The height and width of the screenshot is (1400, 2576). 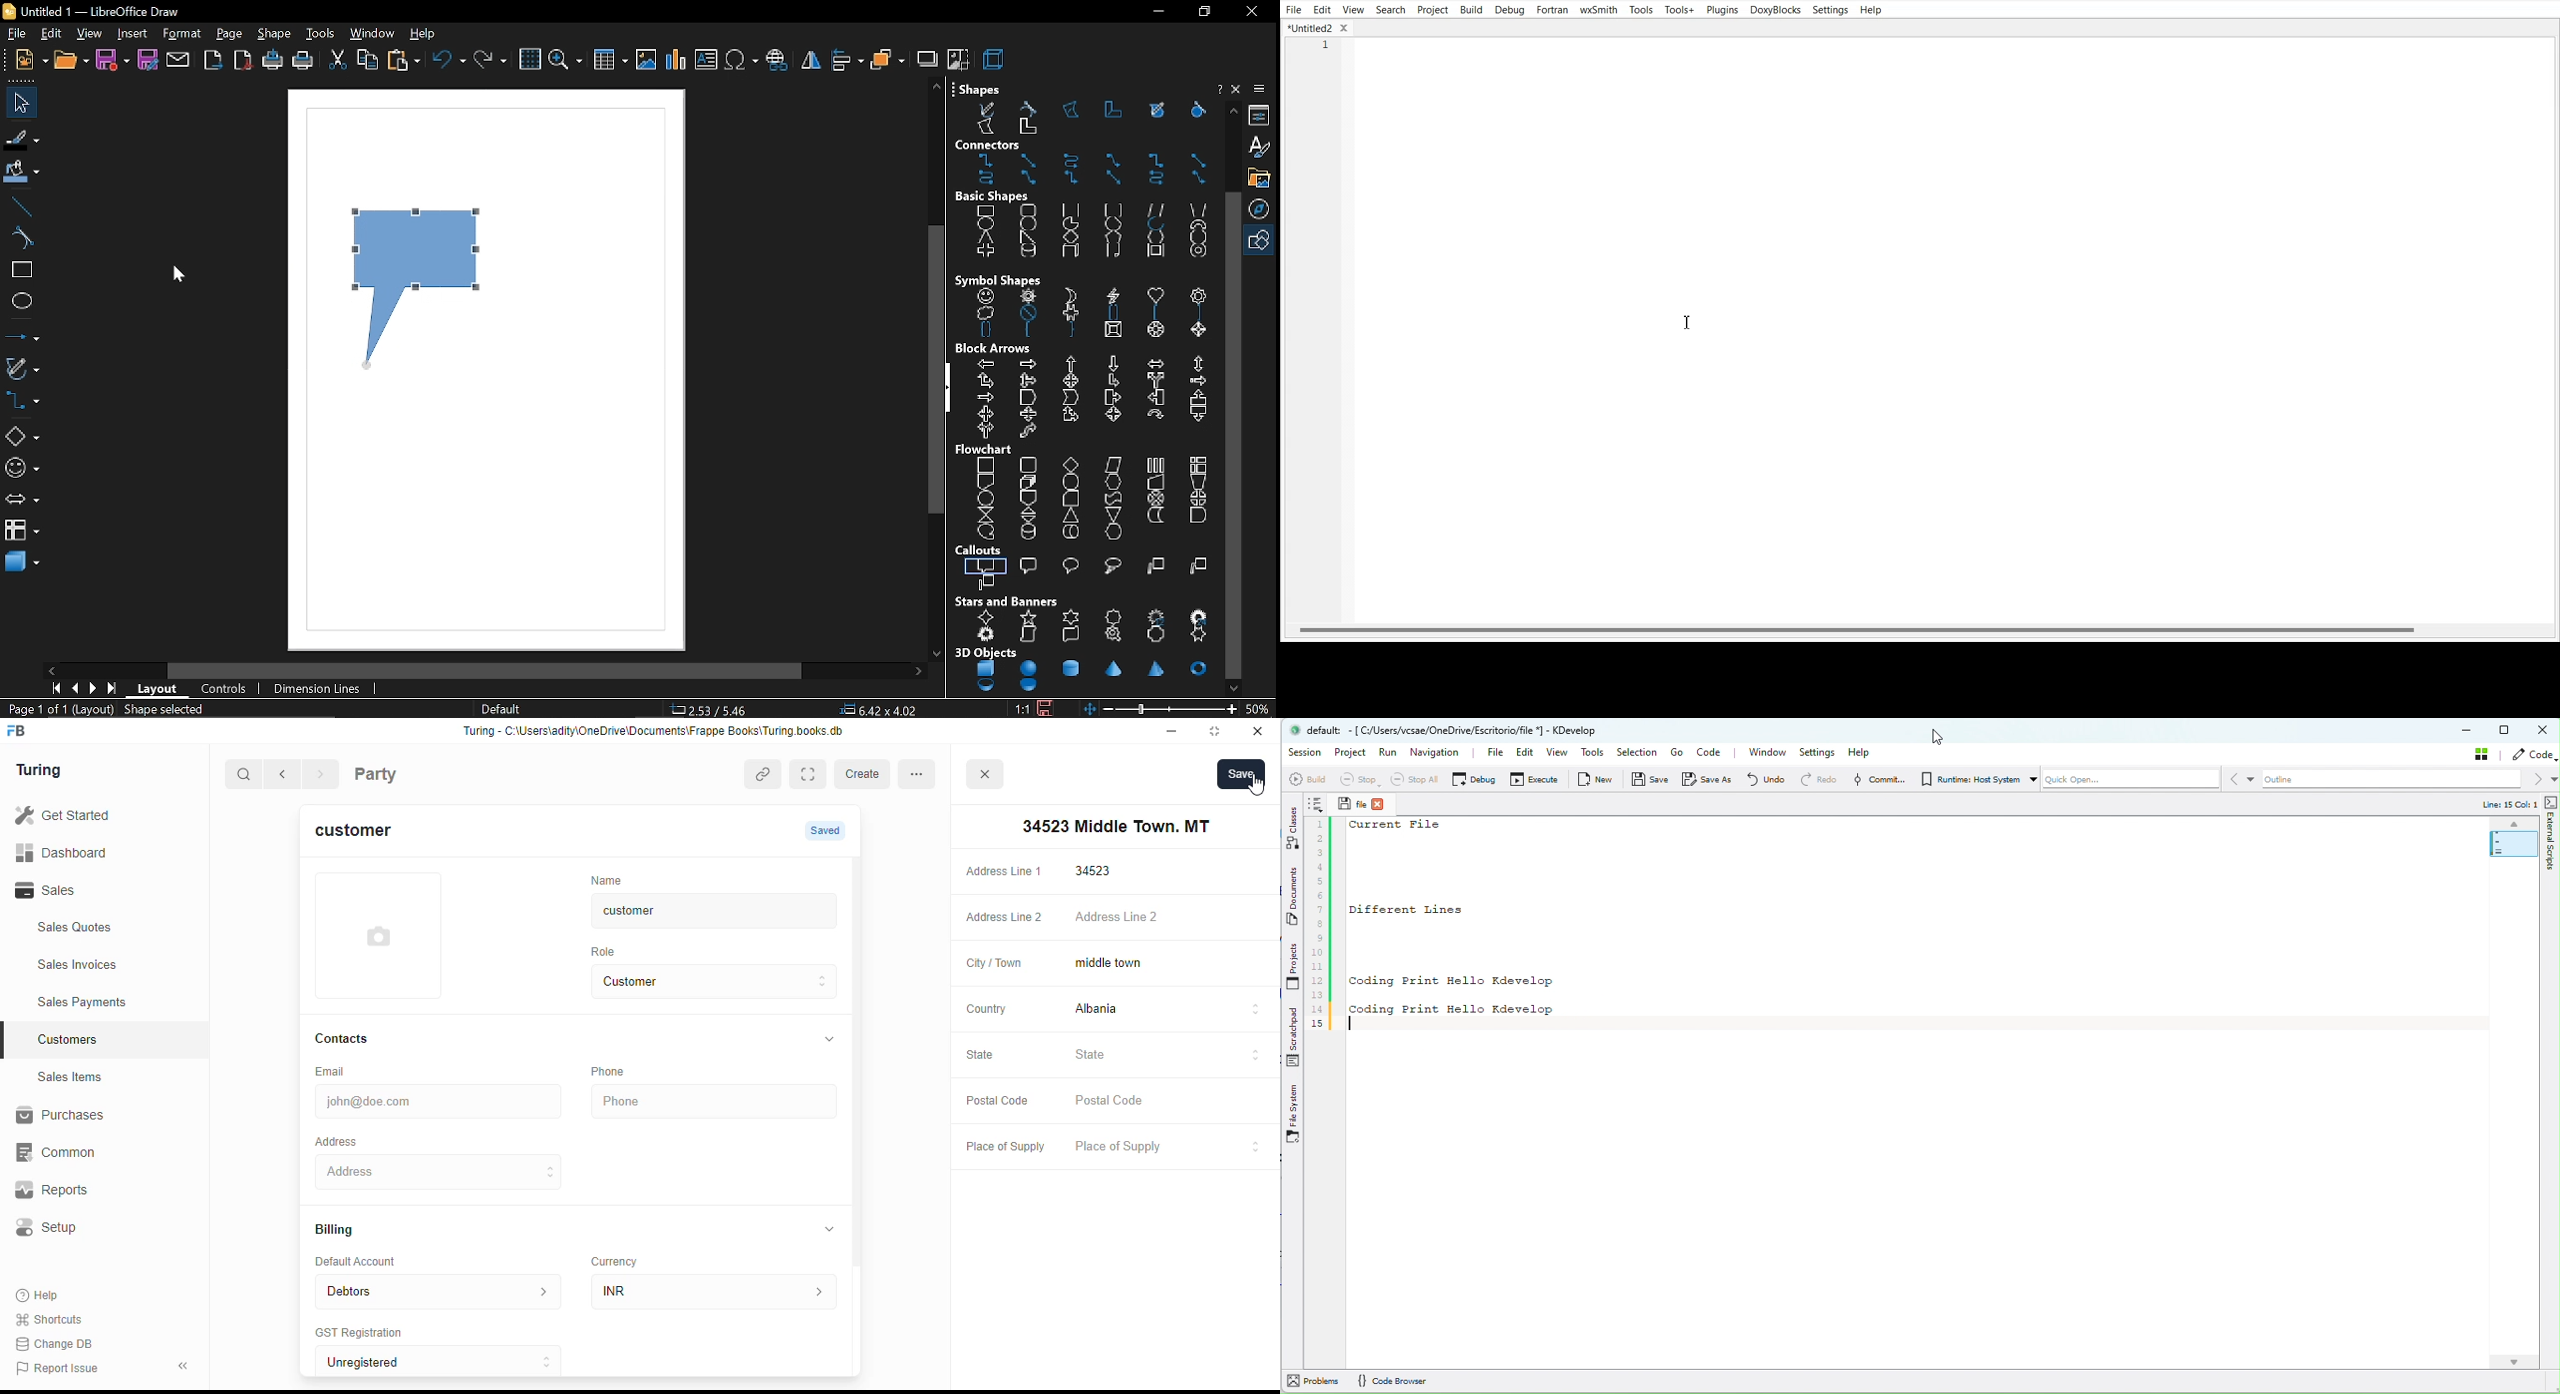 I want to click on Party, so click(x=414, y=772).